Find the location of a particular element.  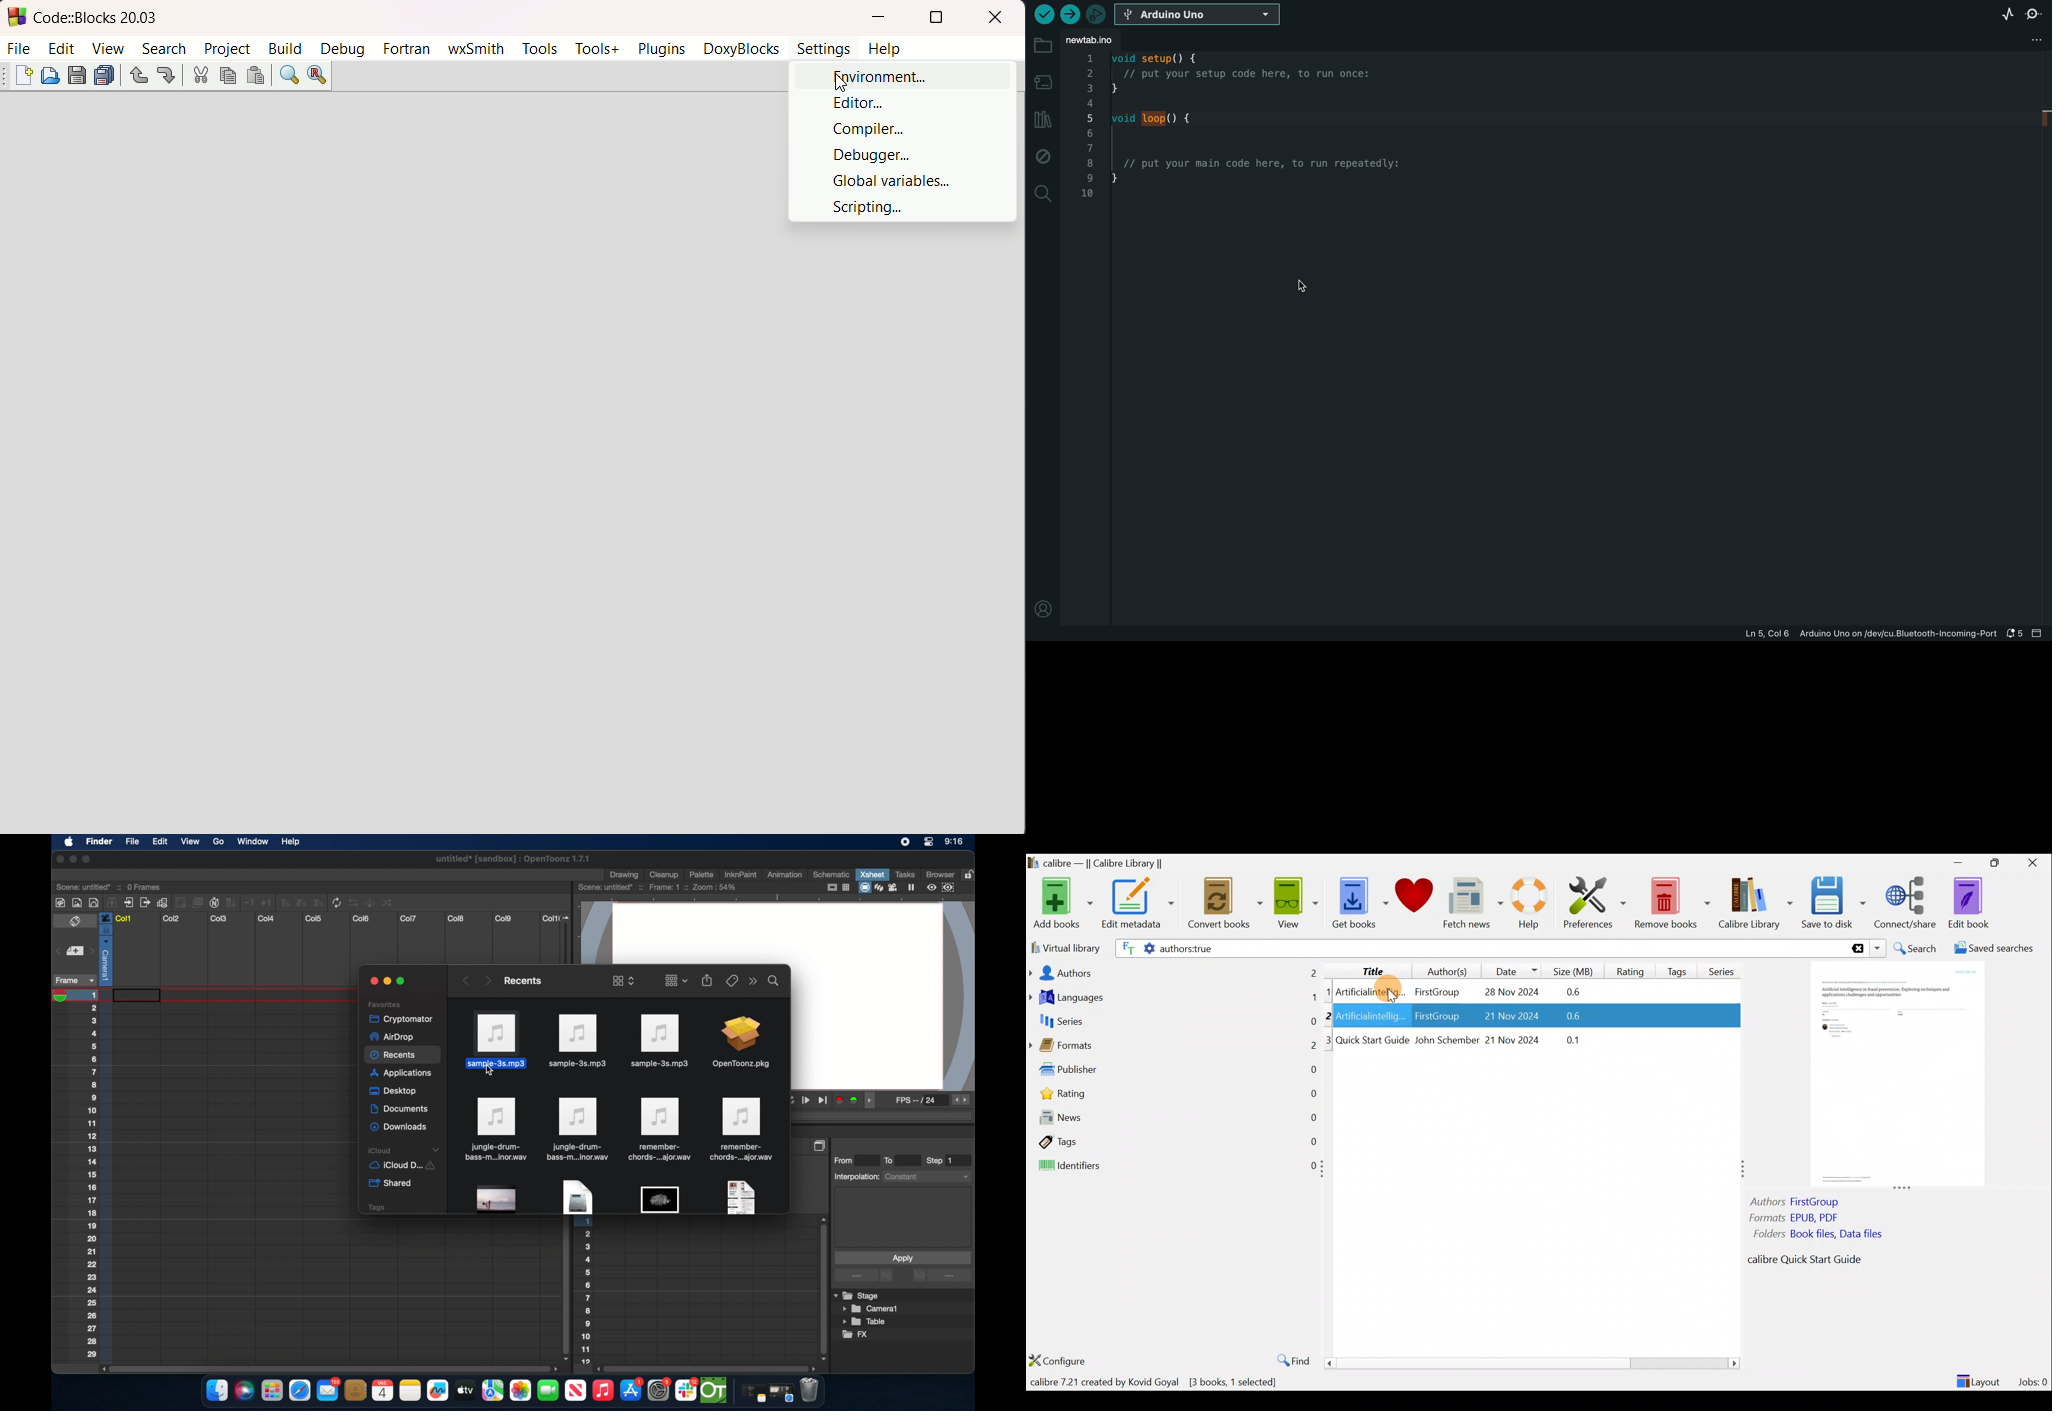

time is located at coordinates (953, 843).